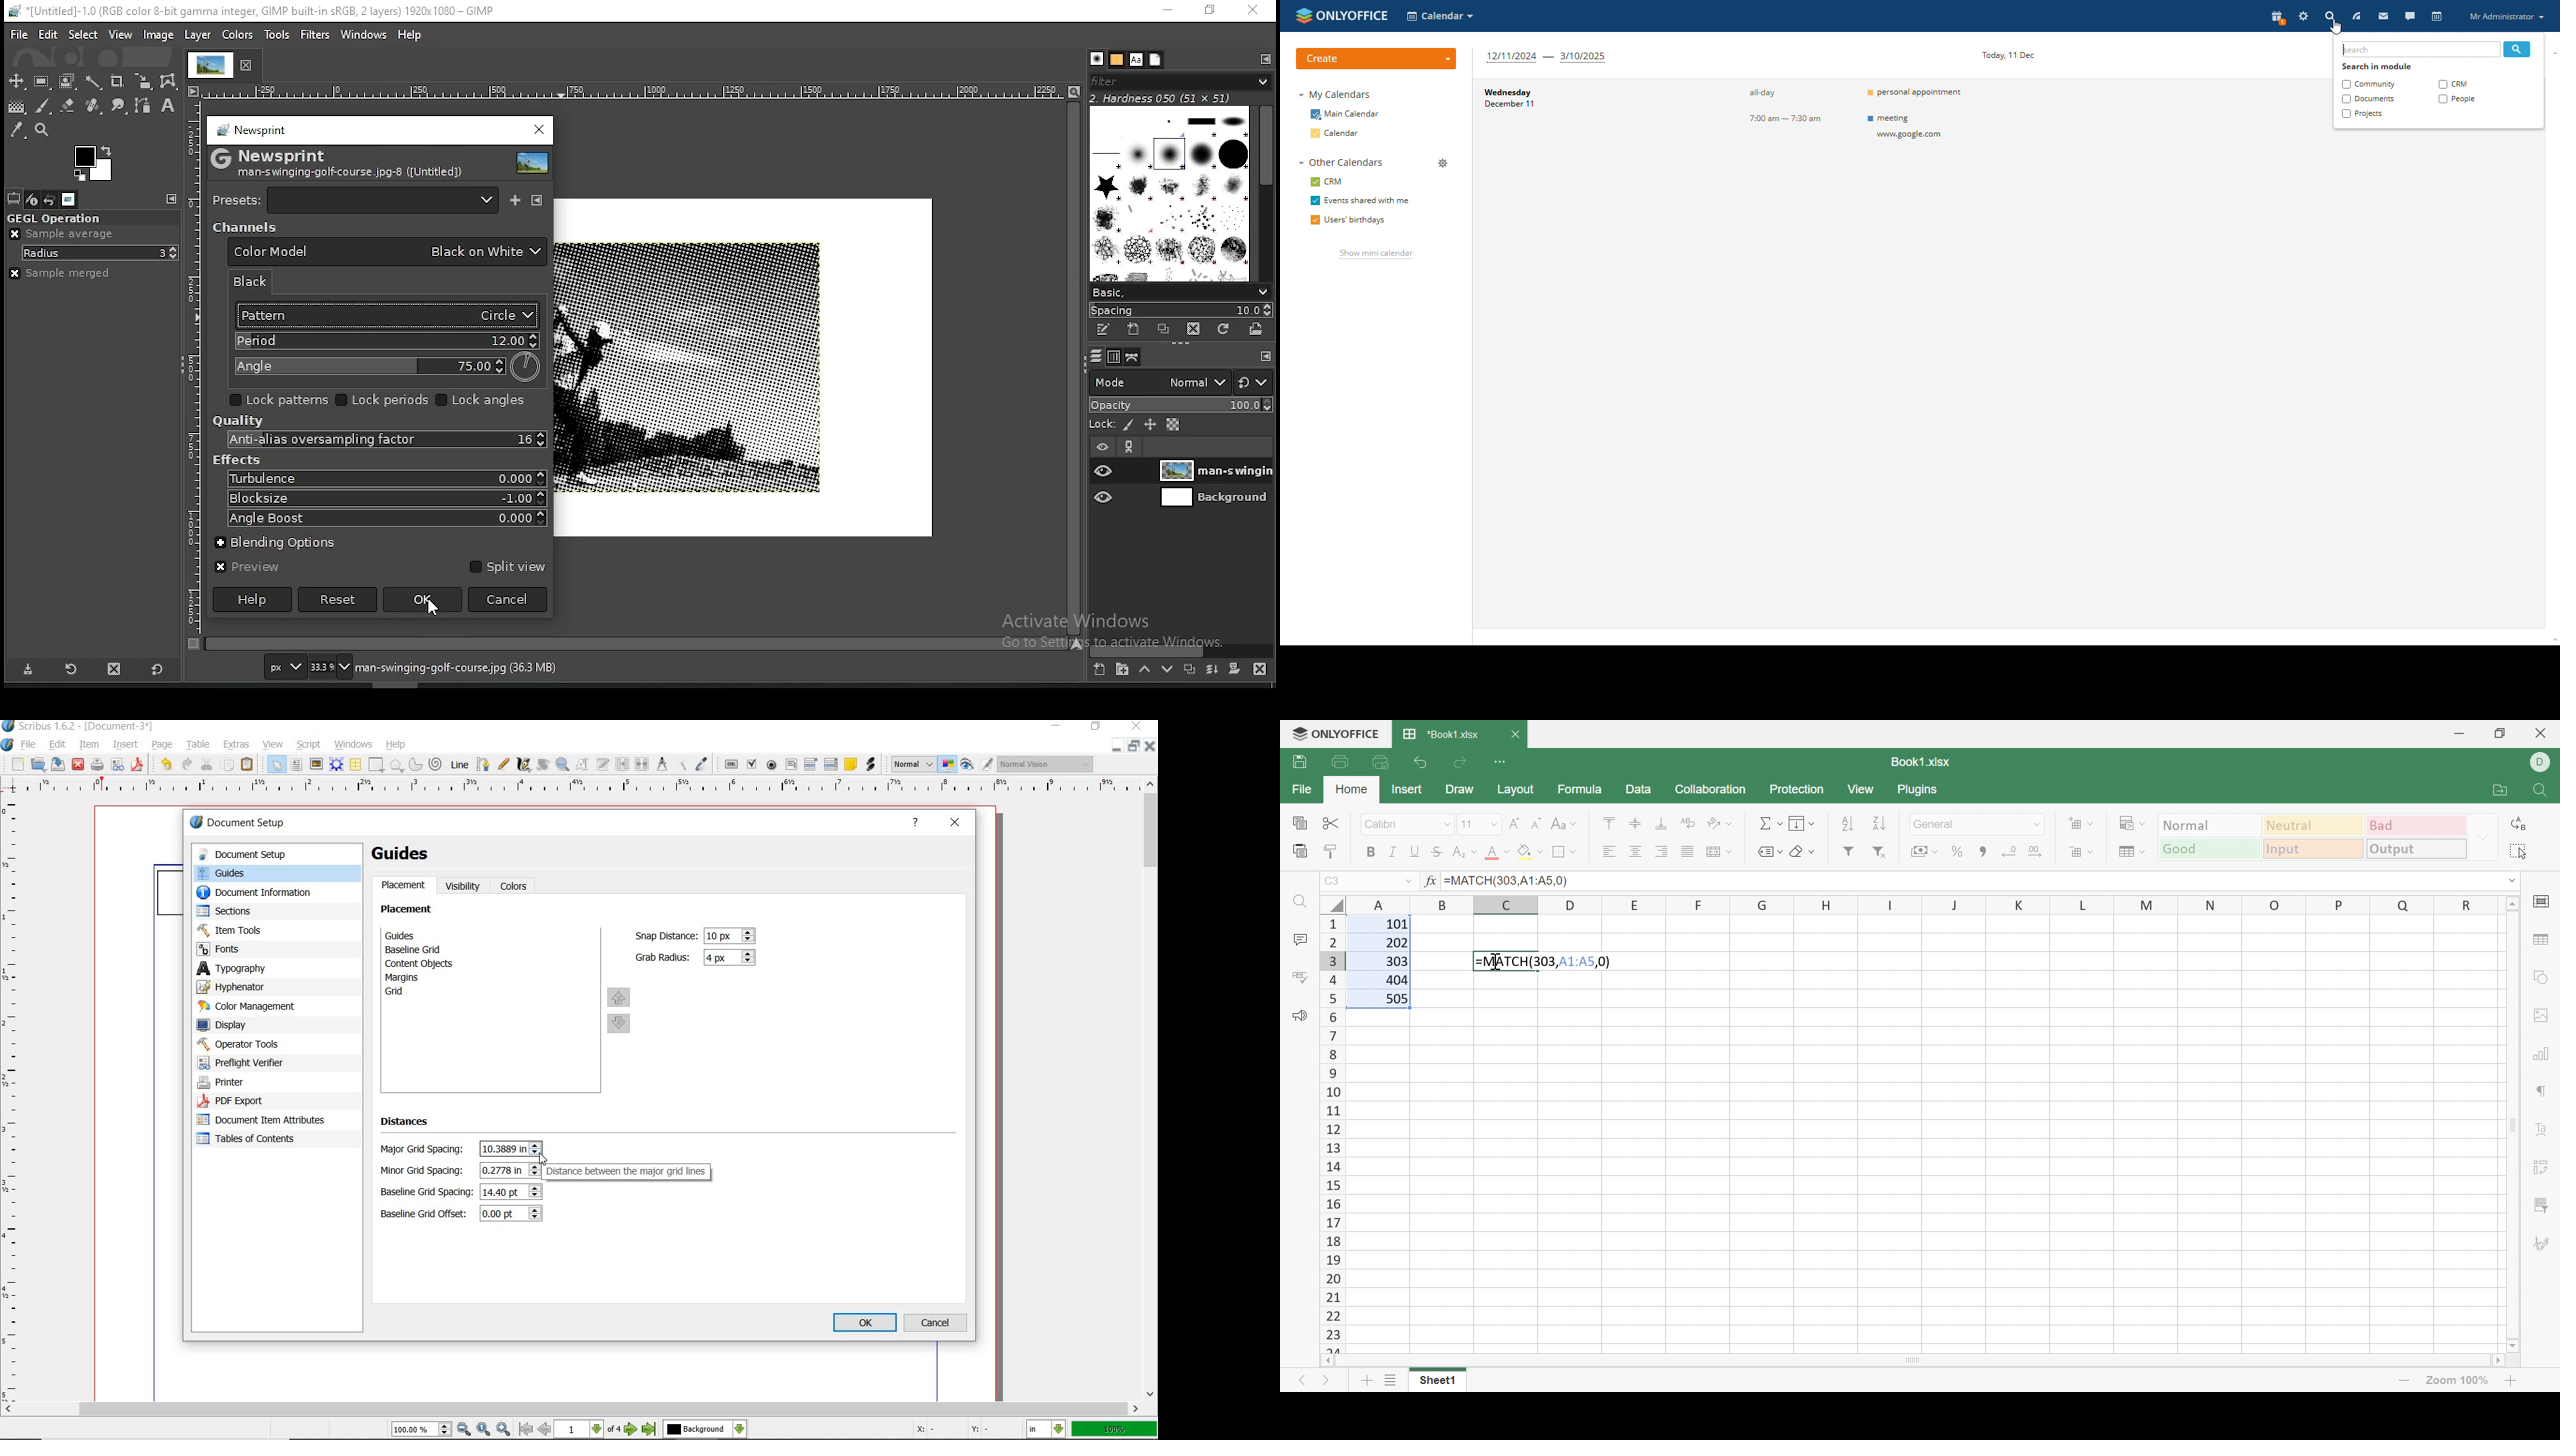 This screenshot has height=1456, width=2576. Describe the element at coordinates (1545, 963) in the screenshot. I see `=MATCH(303,A1:A5,0)` at that location.